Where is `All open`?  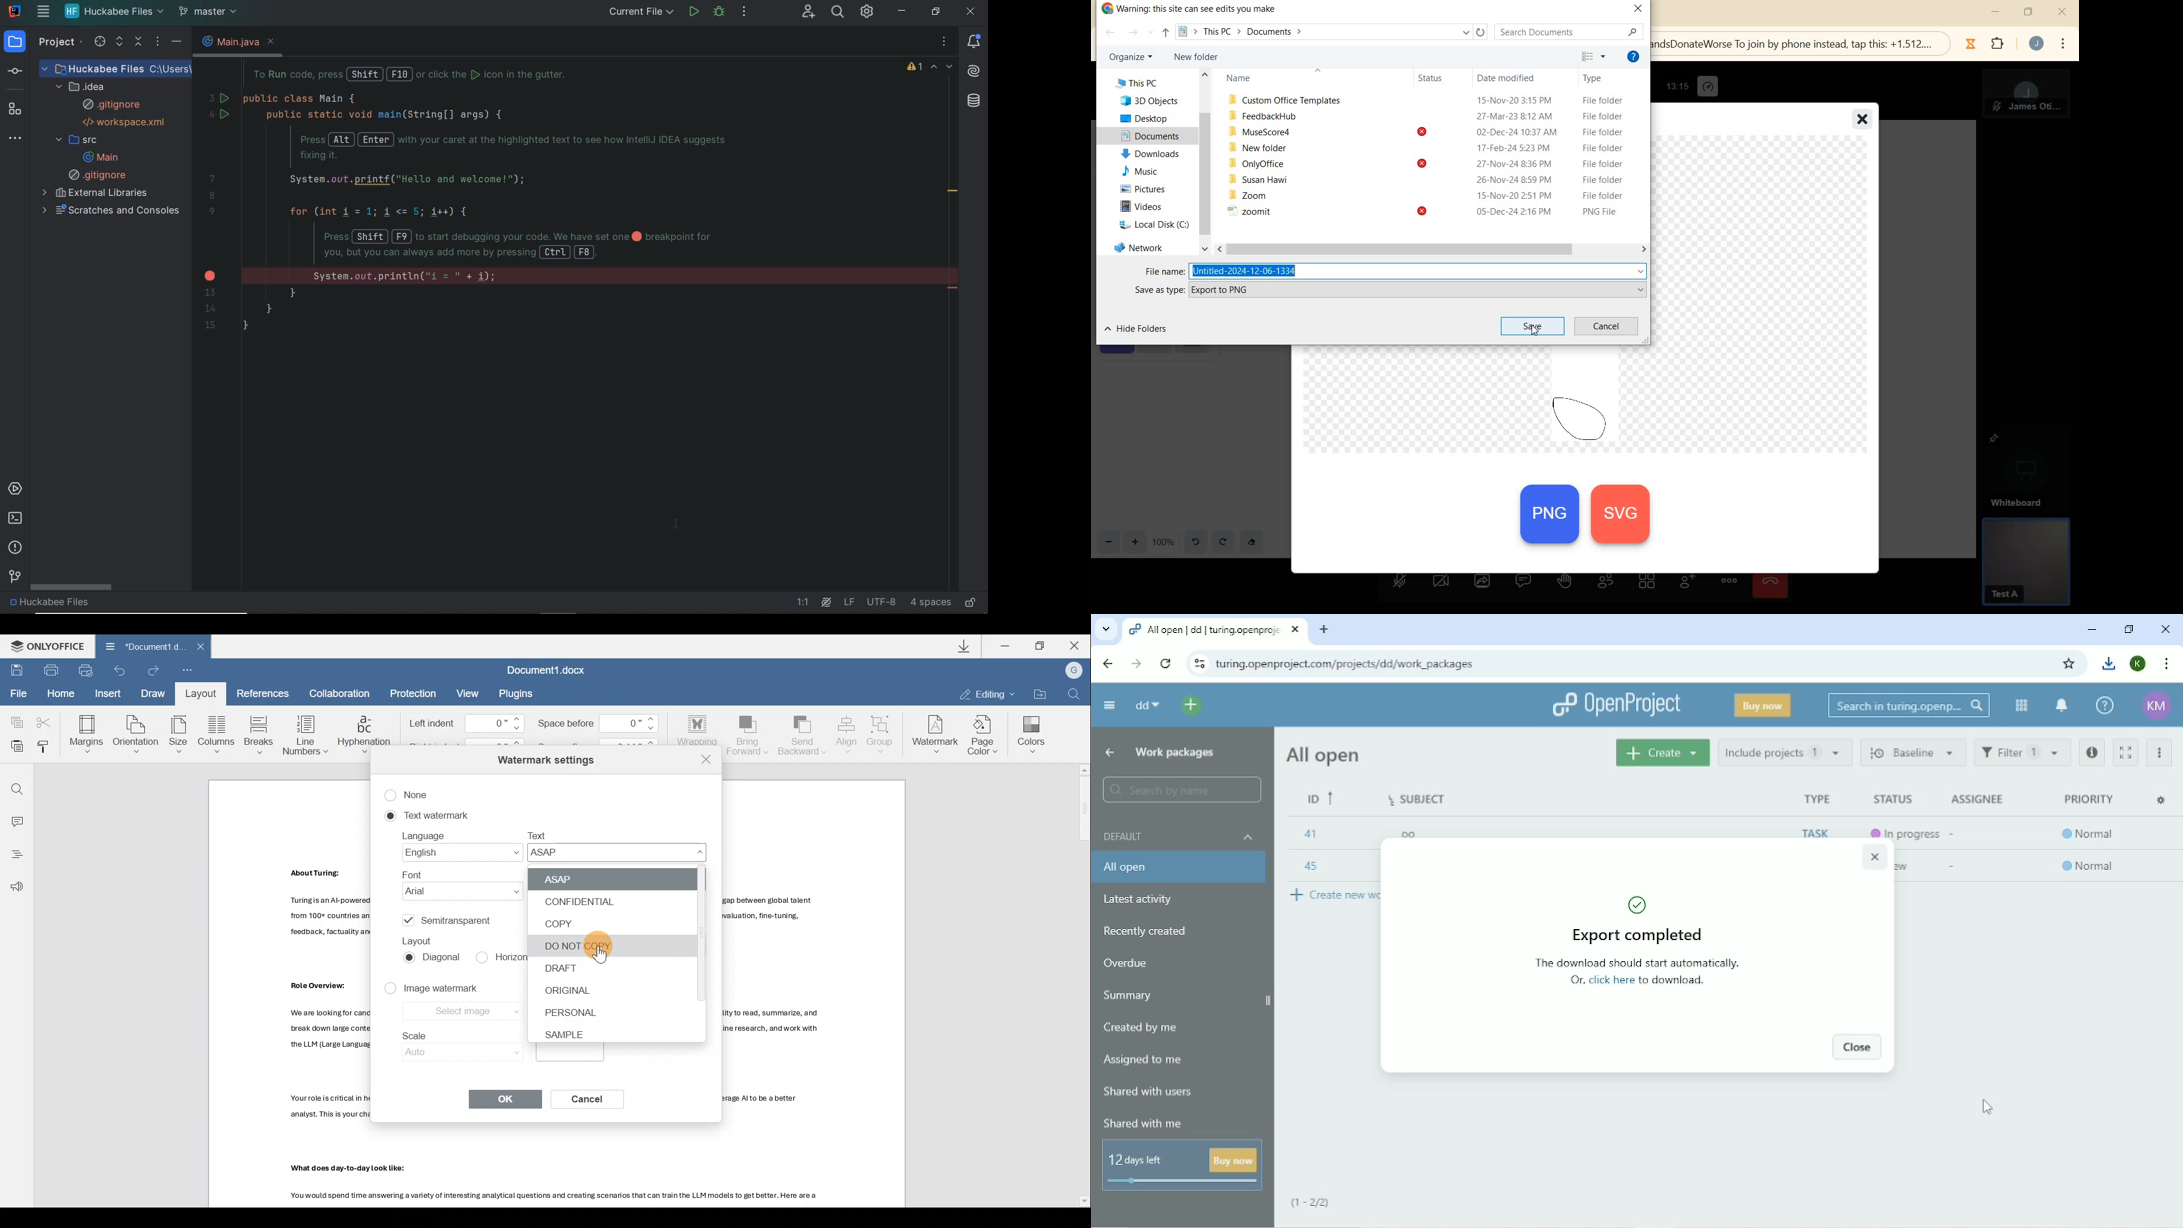 All open is located at coordinates (1326, 755).